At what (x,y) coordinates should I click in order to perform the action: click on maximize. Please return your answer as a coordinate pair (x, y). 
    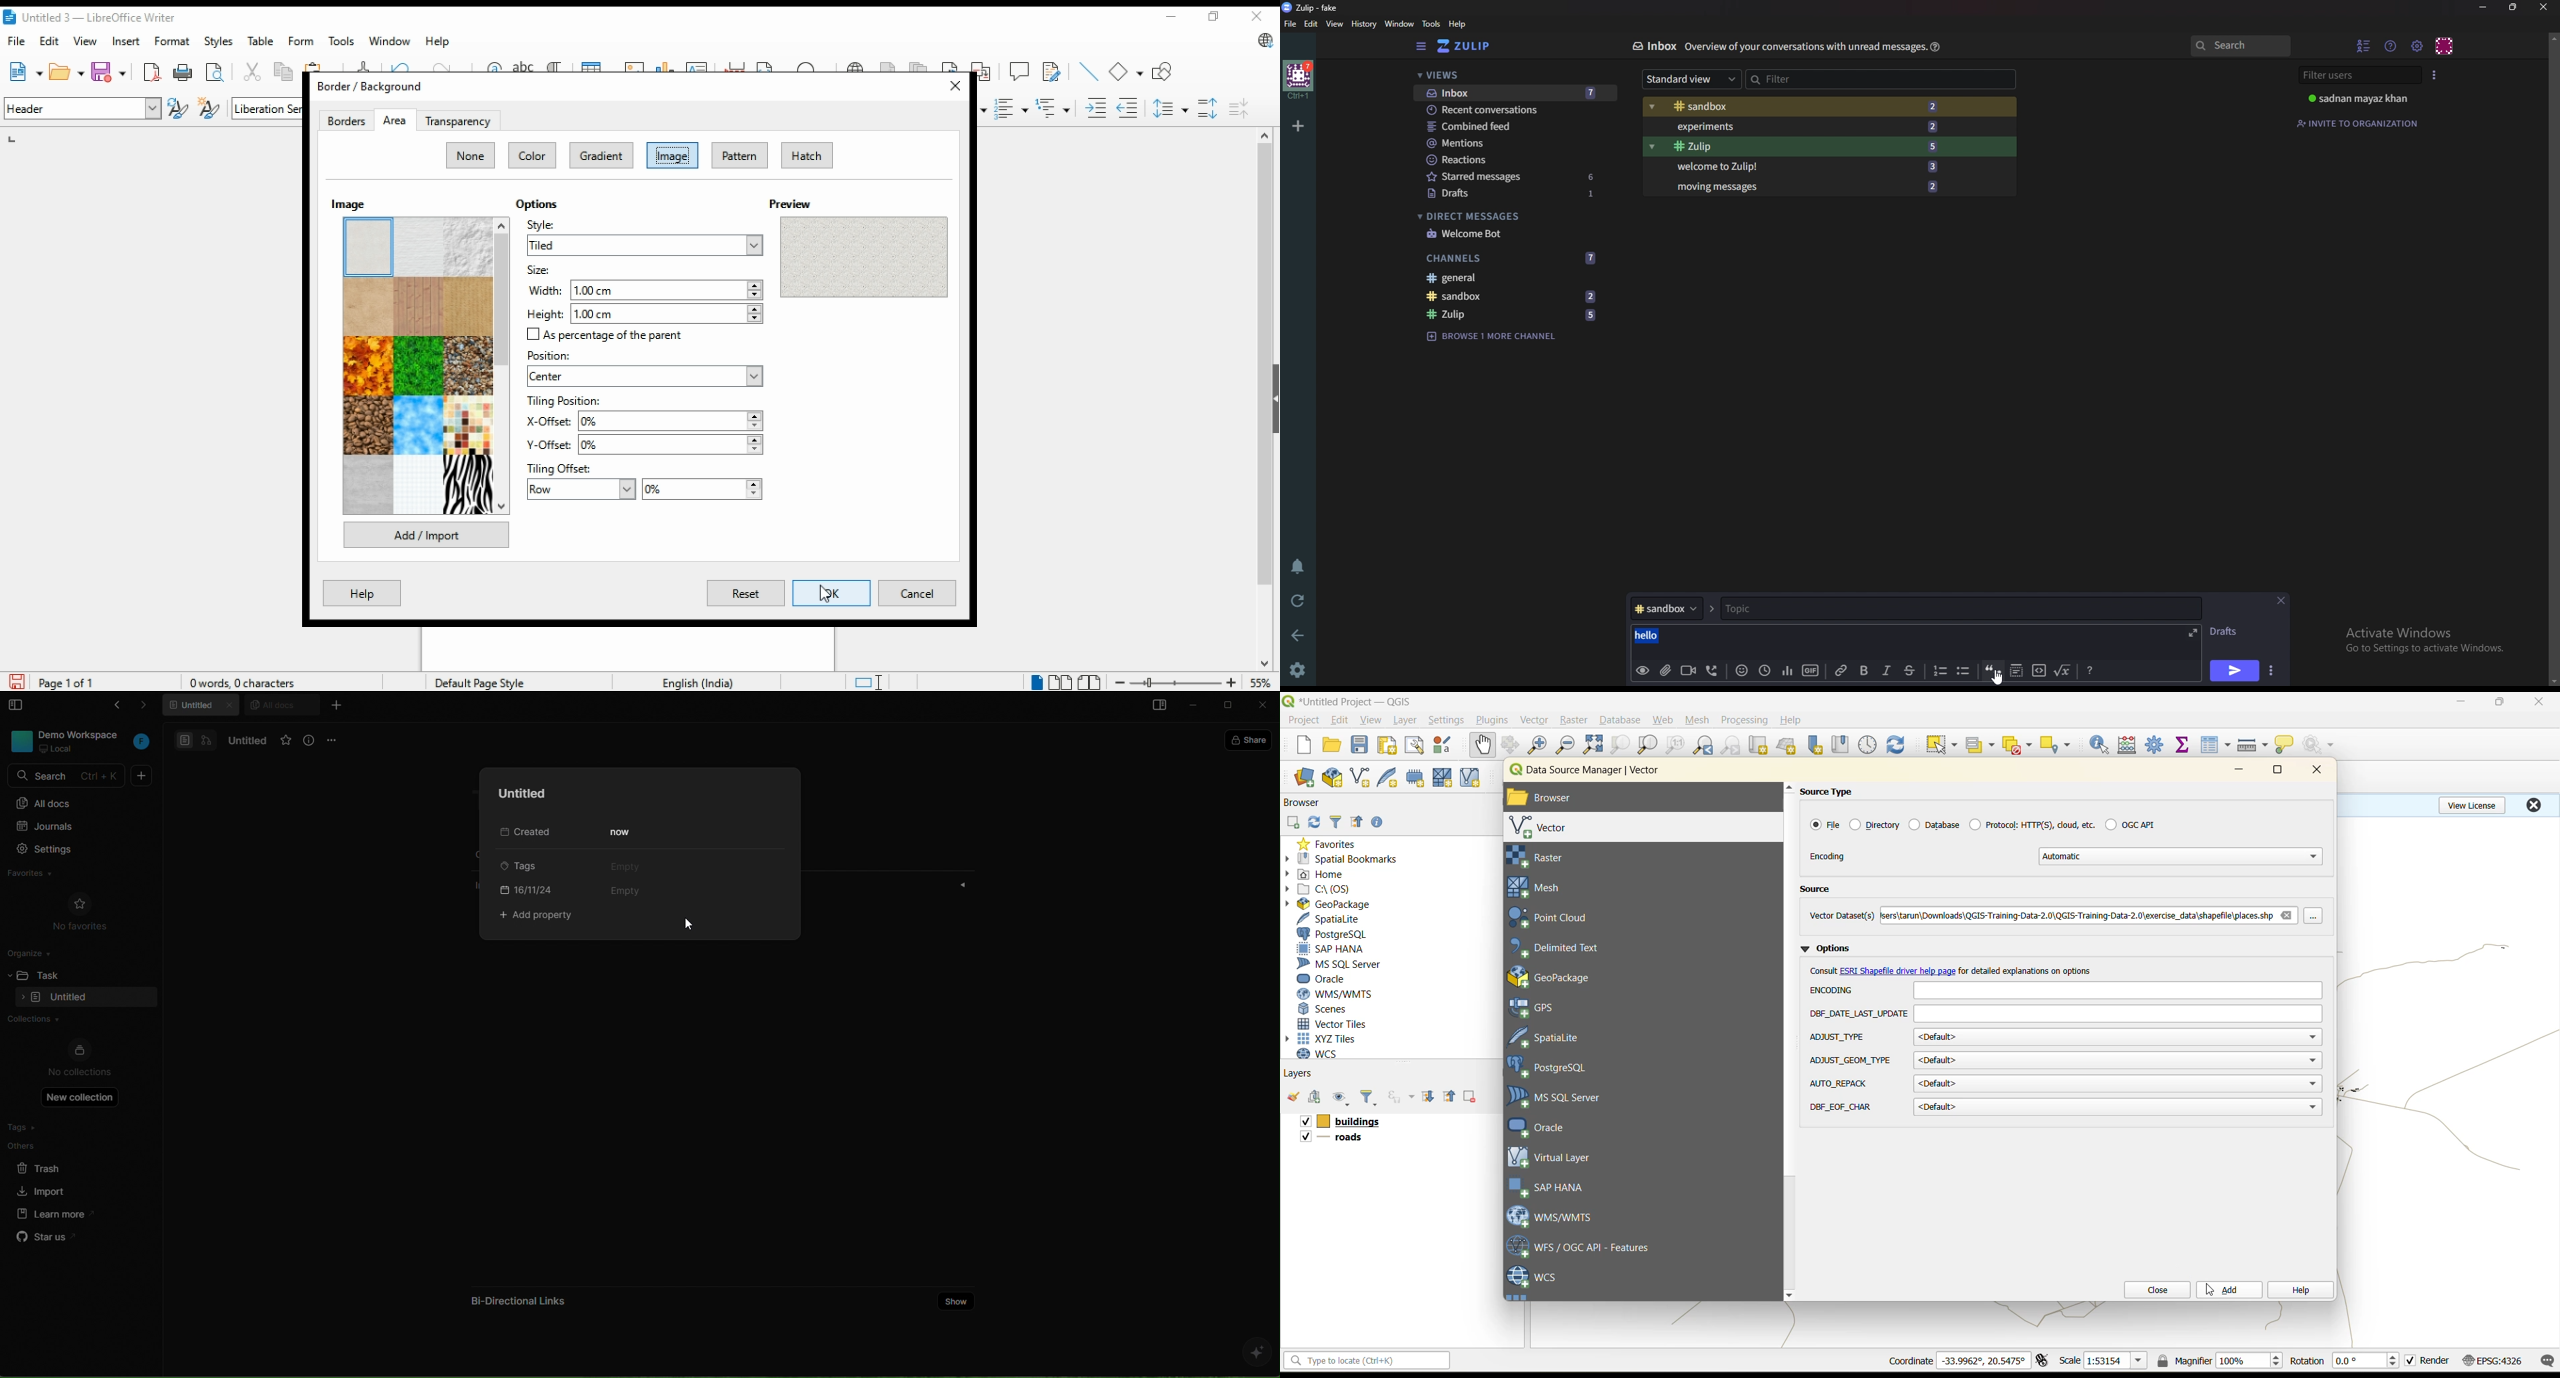
    Looking at the image, I should click on (1230, 706).